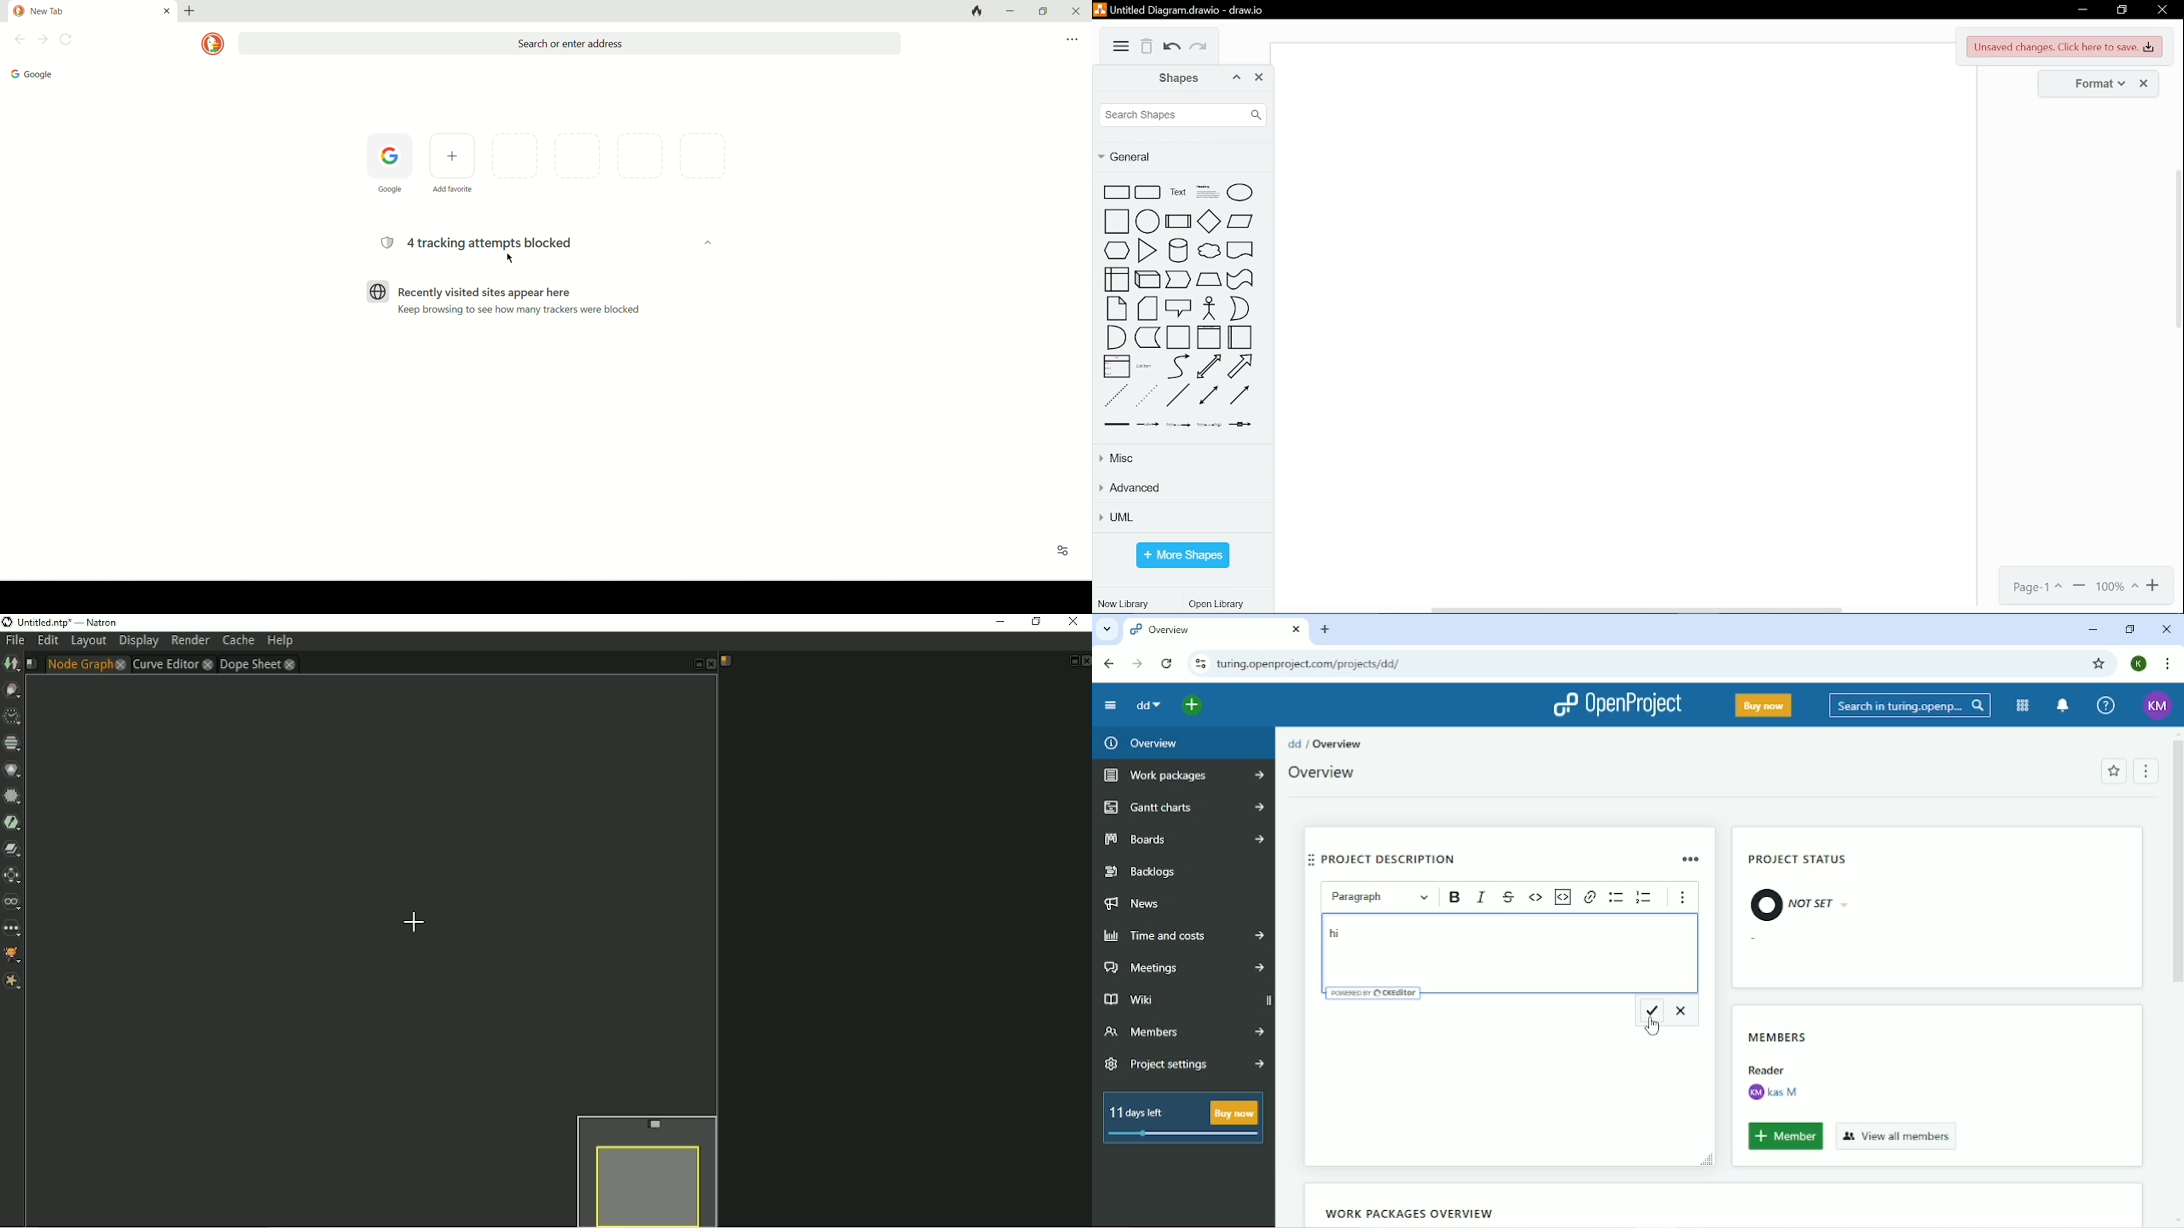 The width and height of the screenshot is (2184, 1232). I want to click on list item, so click(1146, 369).